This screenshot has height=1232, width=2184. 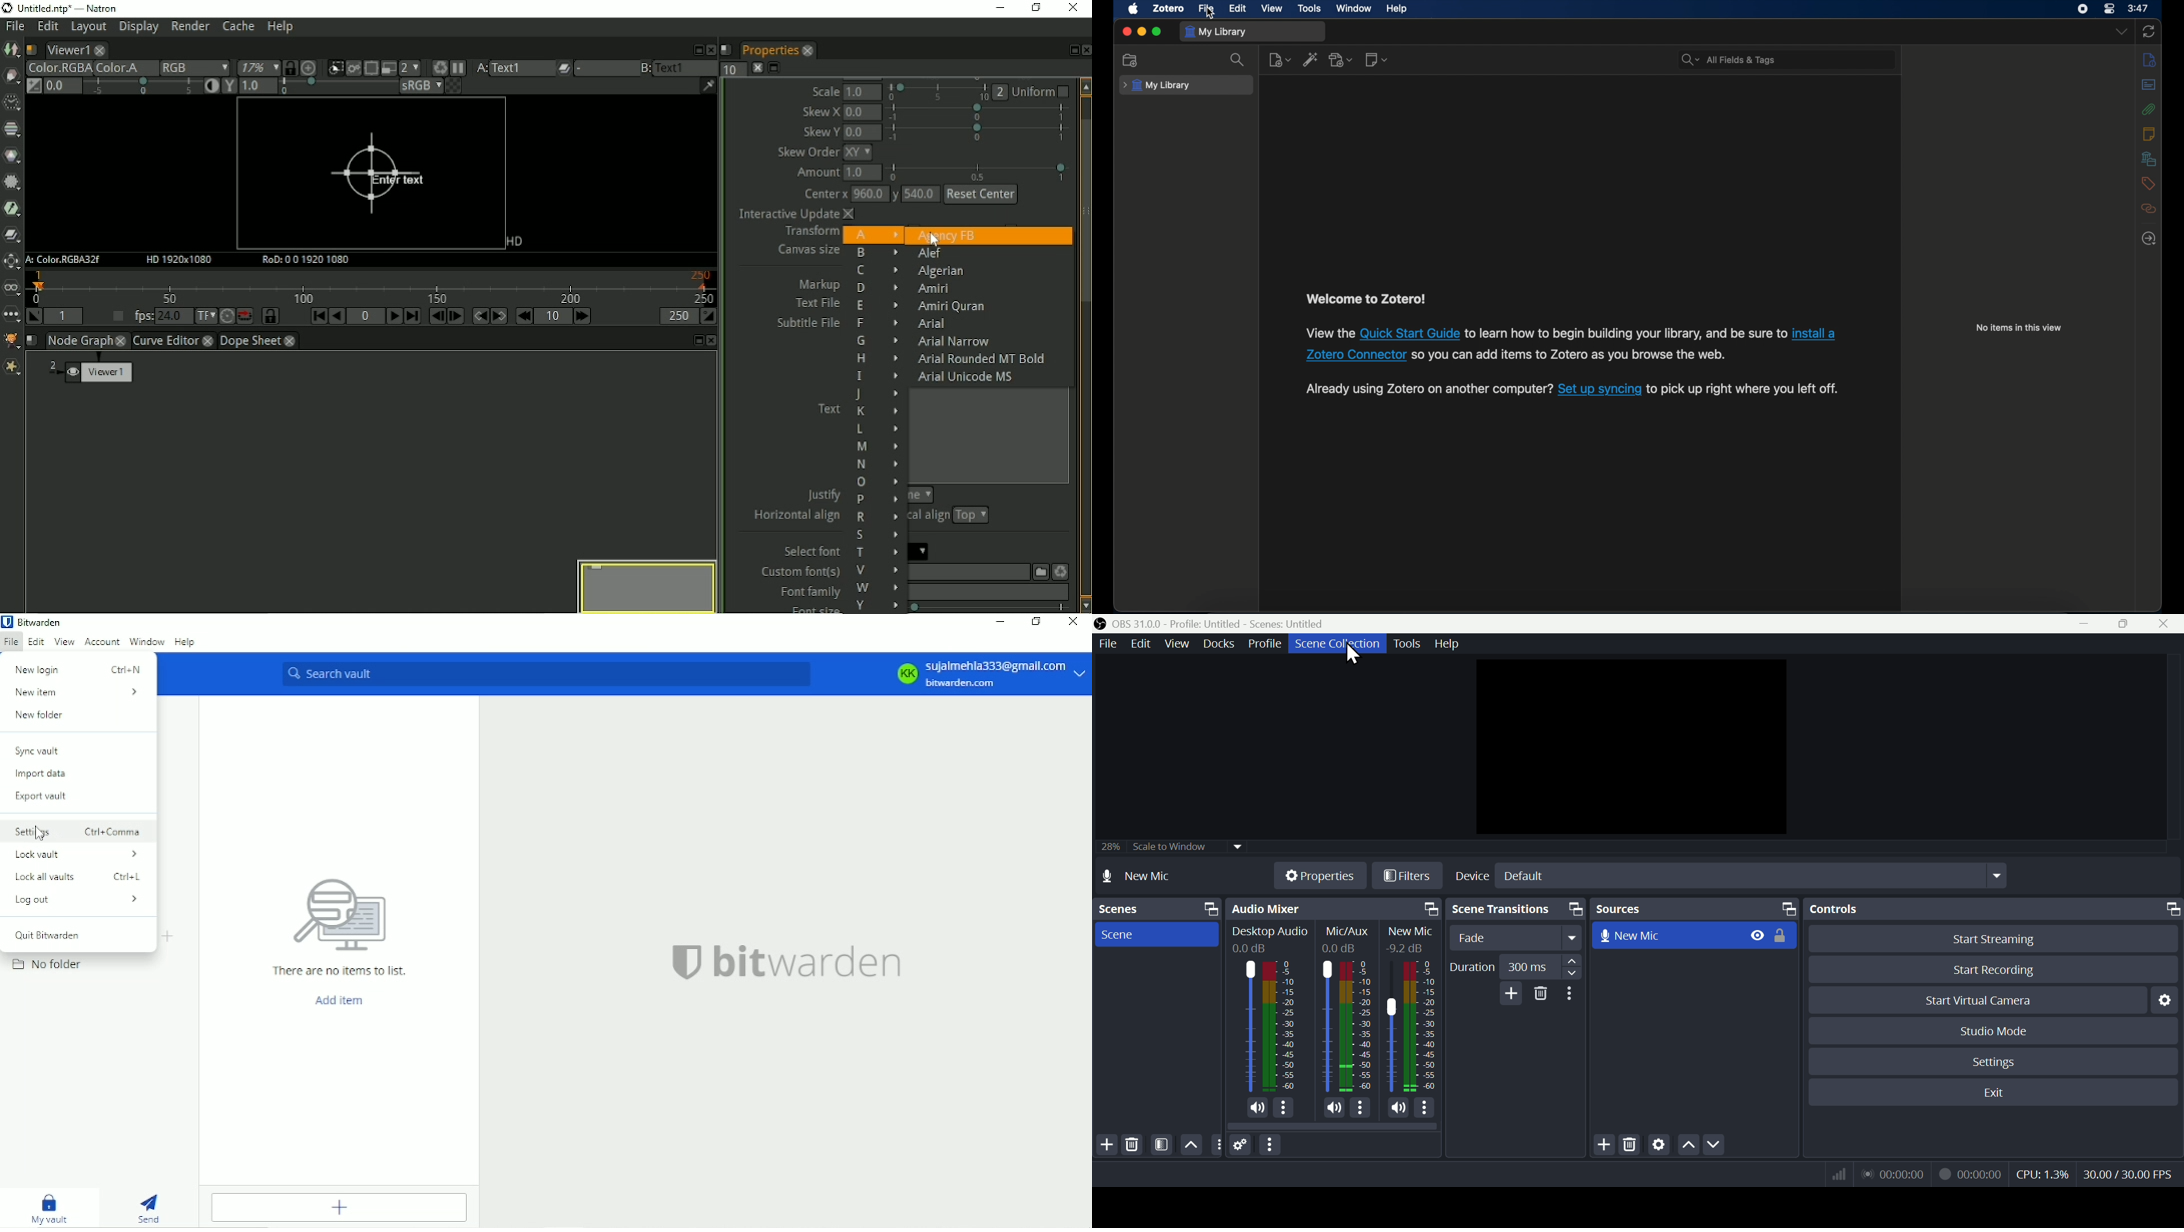 I want to click on 25% scale to window, so click(x=1167, y=848).